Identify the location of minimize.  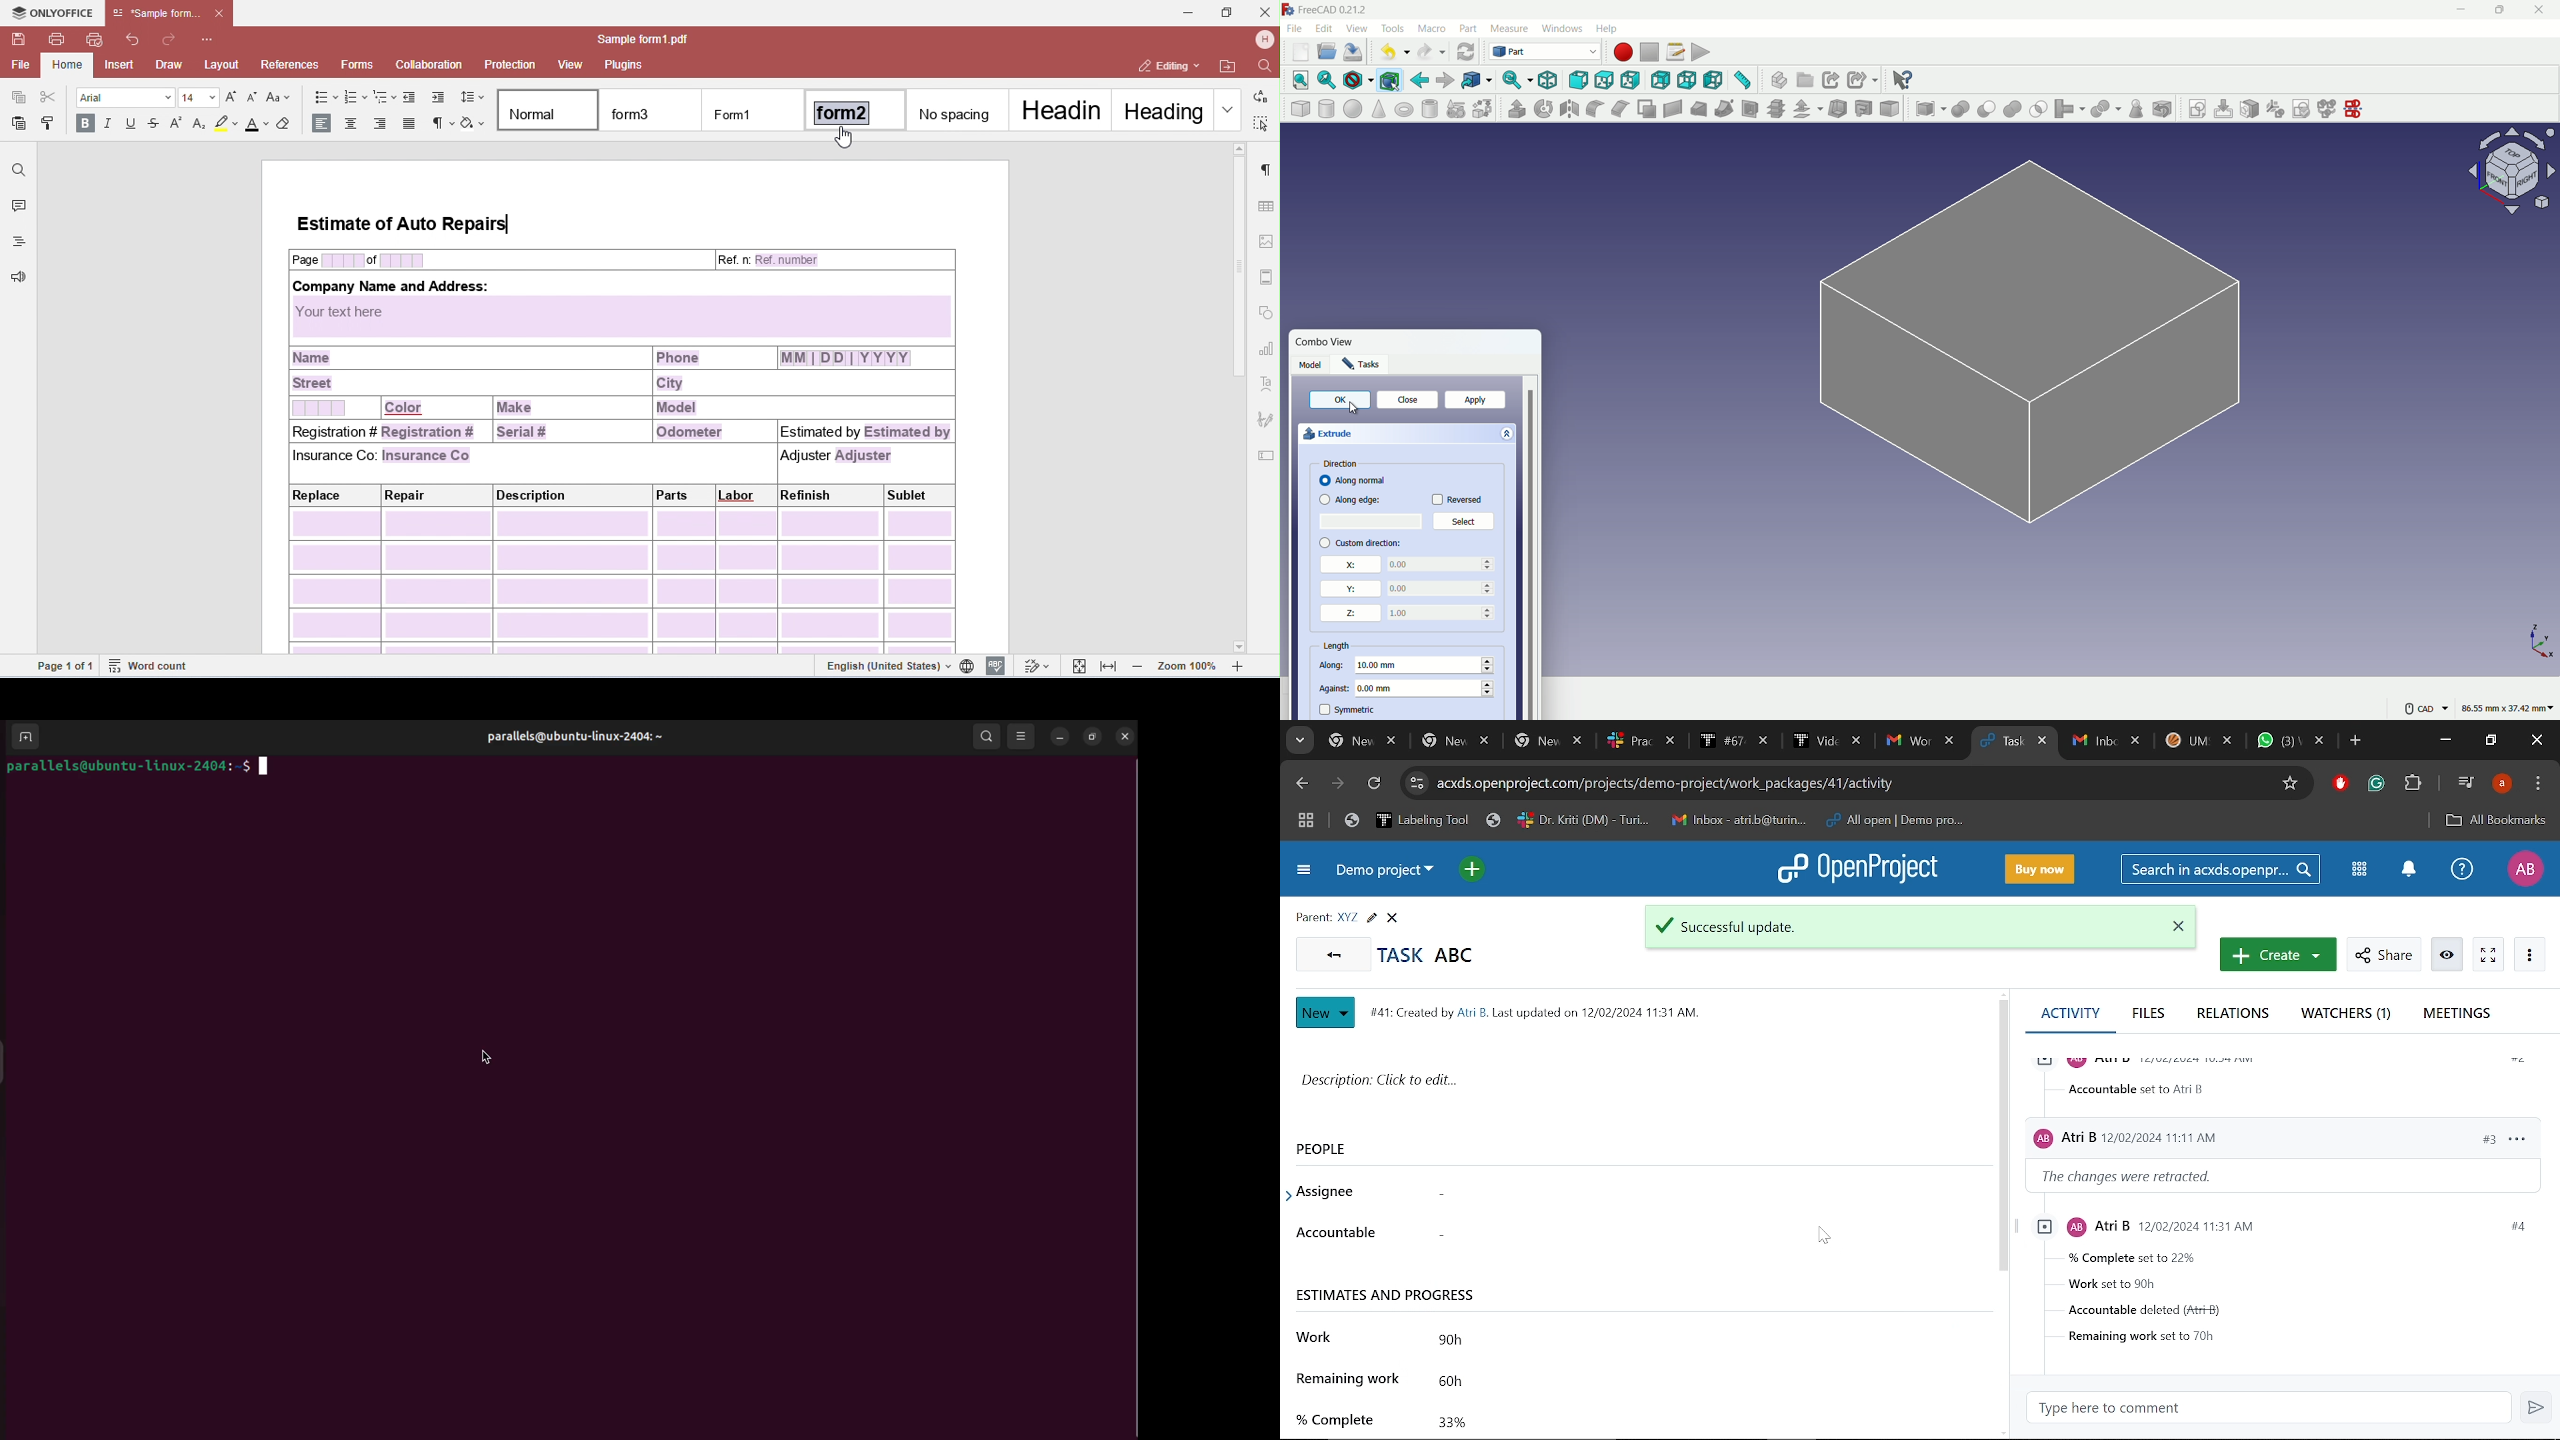
(2463, 10).